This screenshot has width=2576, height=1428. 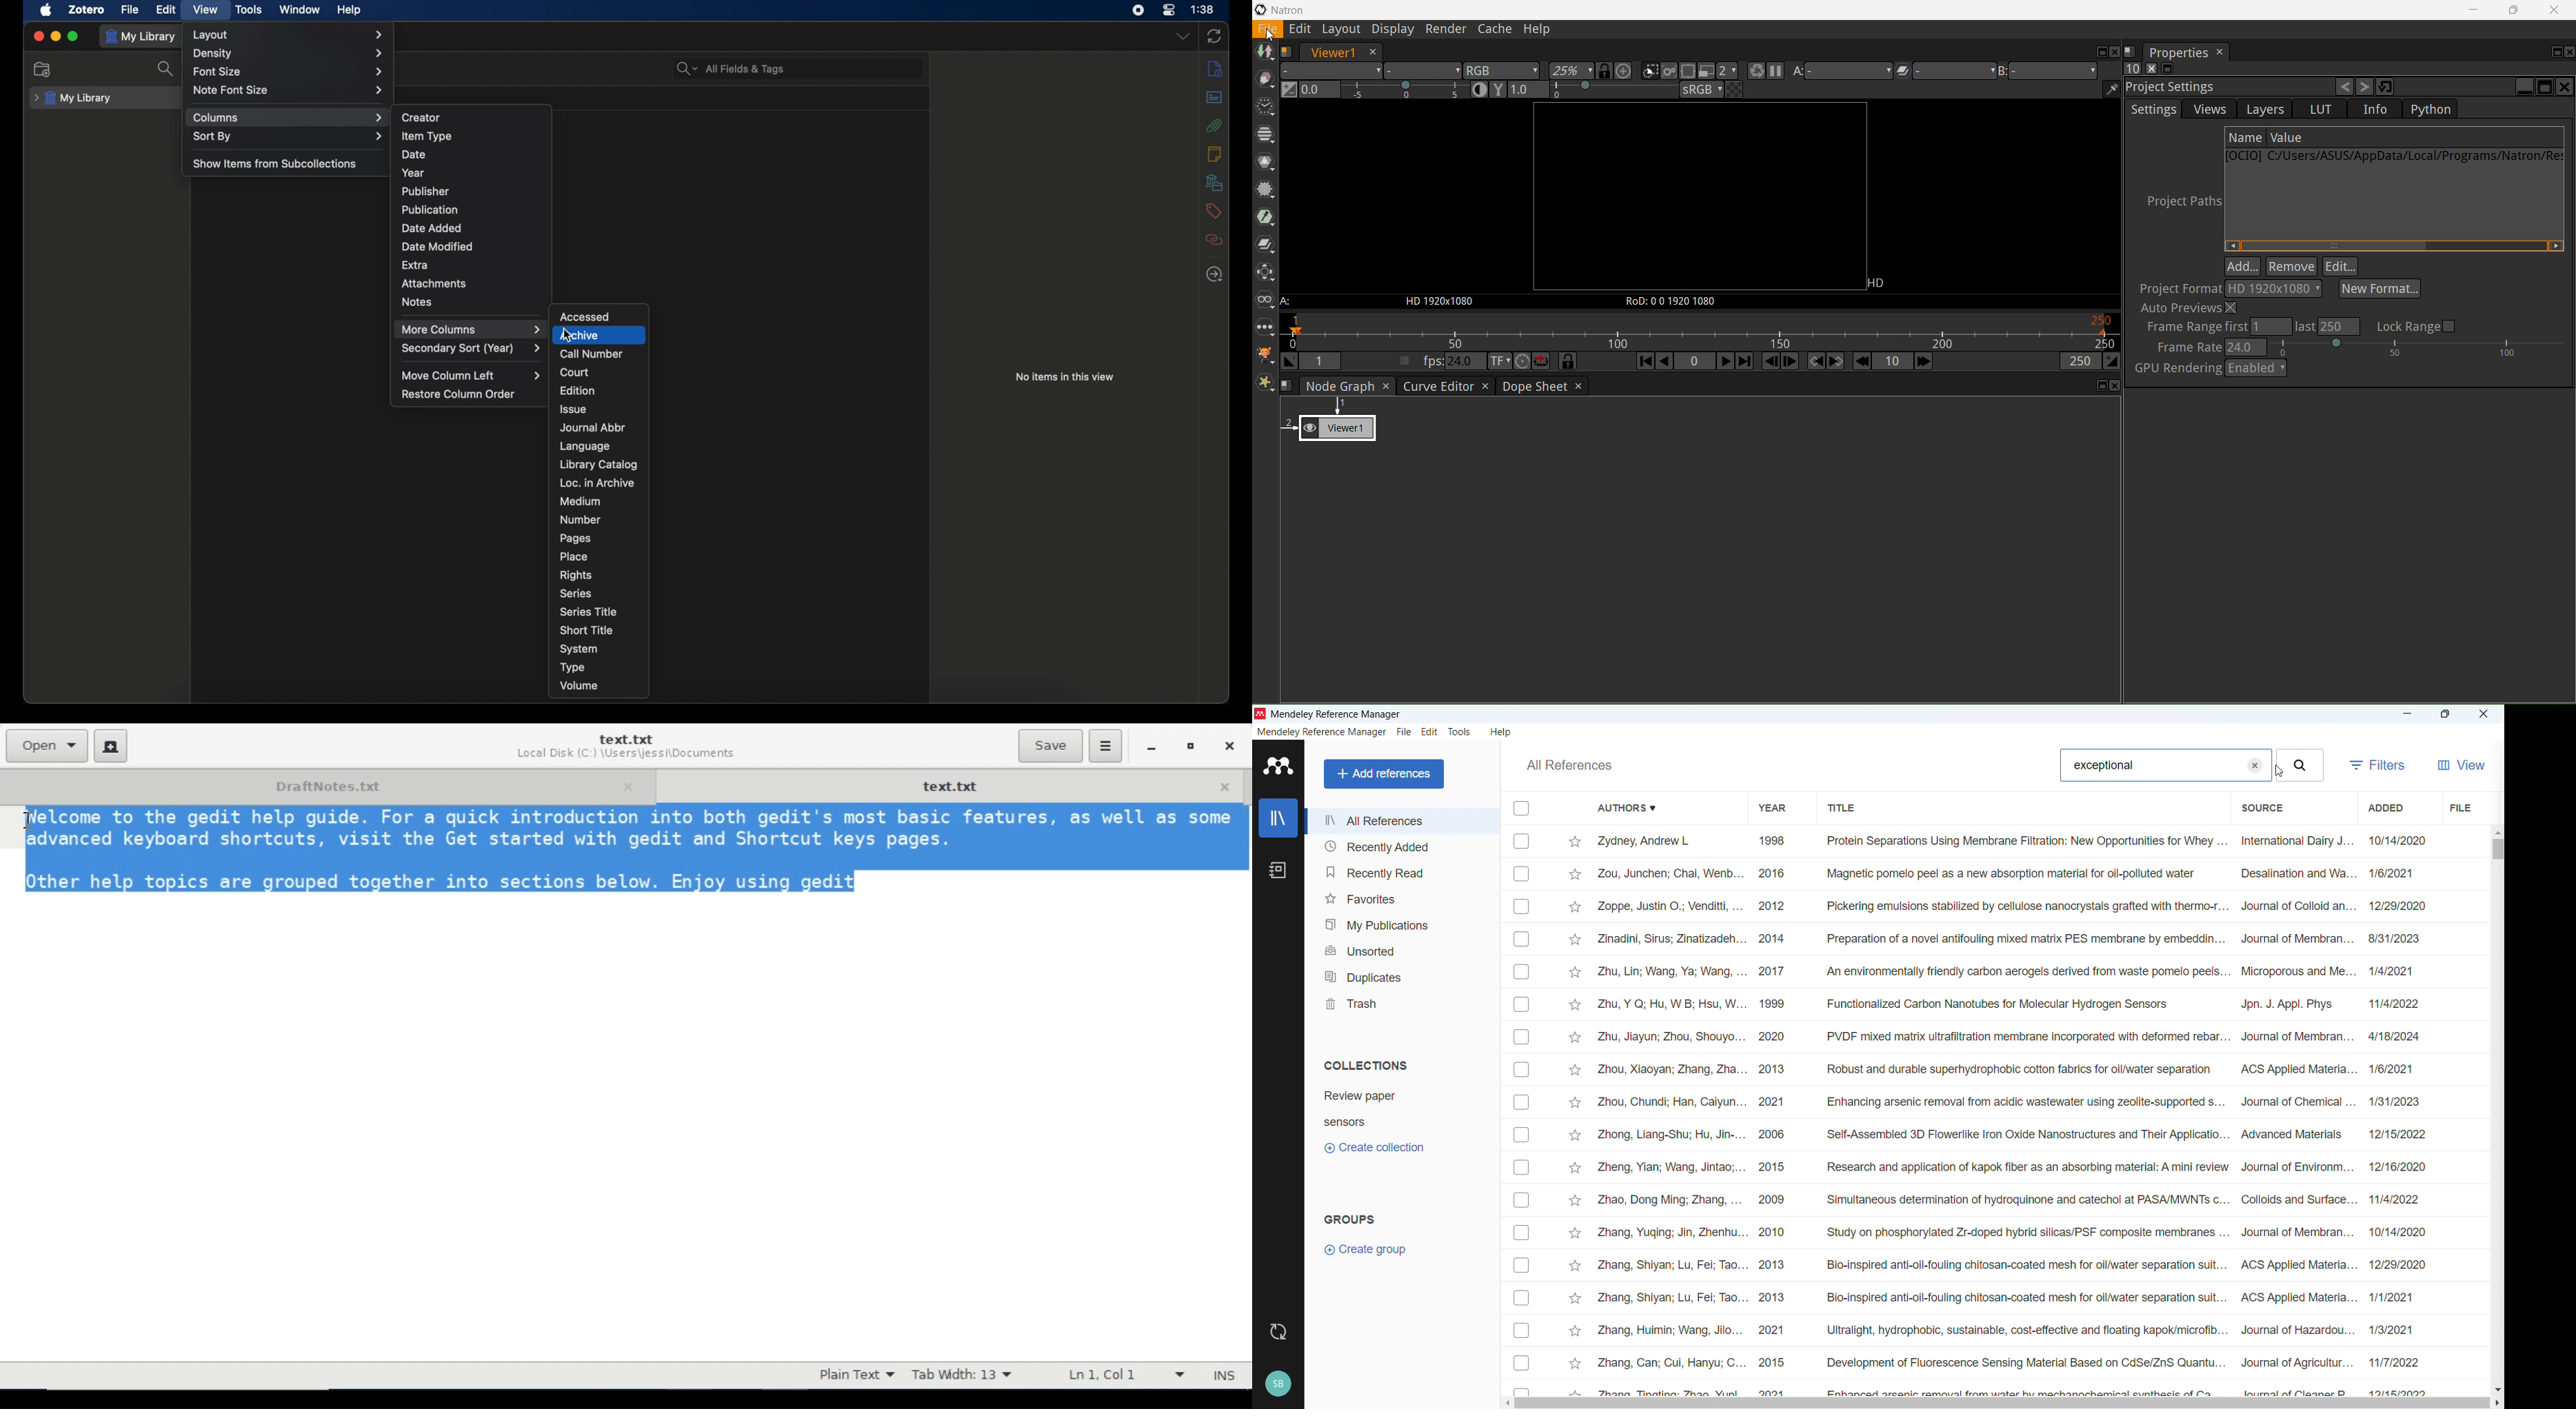 What do you see at coordinates (598, 483) in the screenshot?
I see `loc. in archive` at bounding box center [598, 483].